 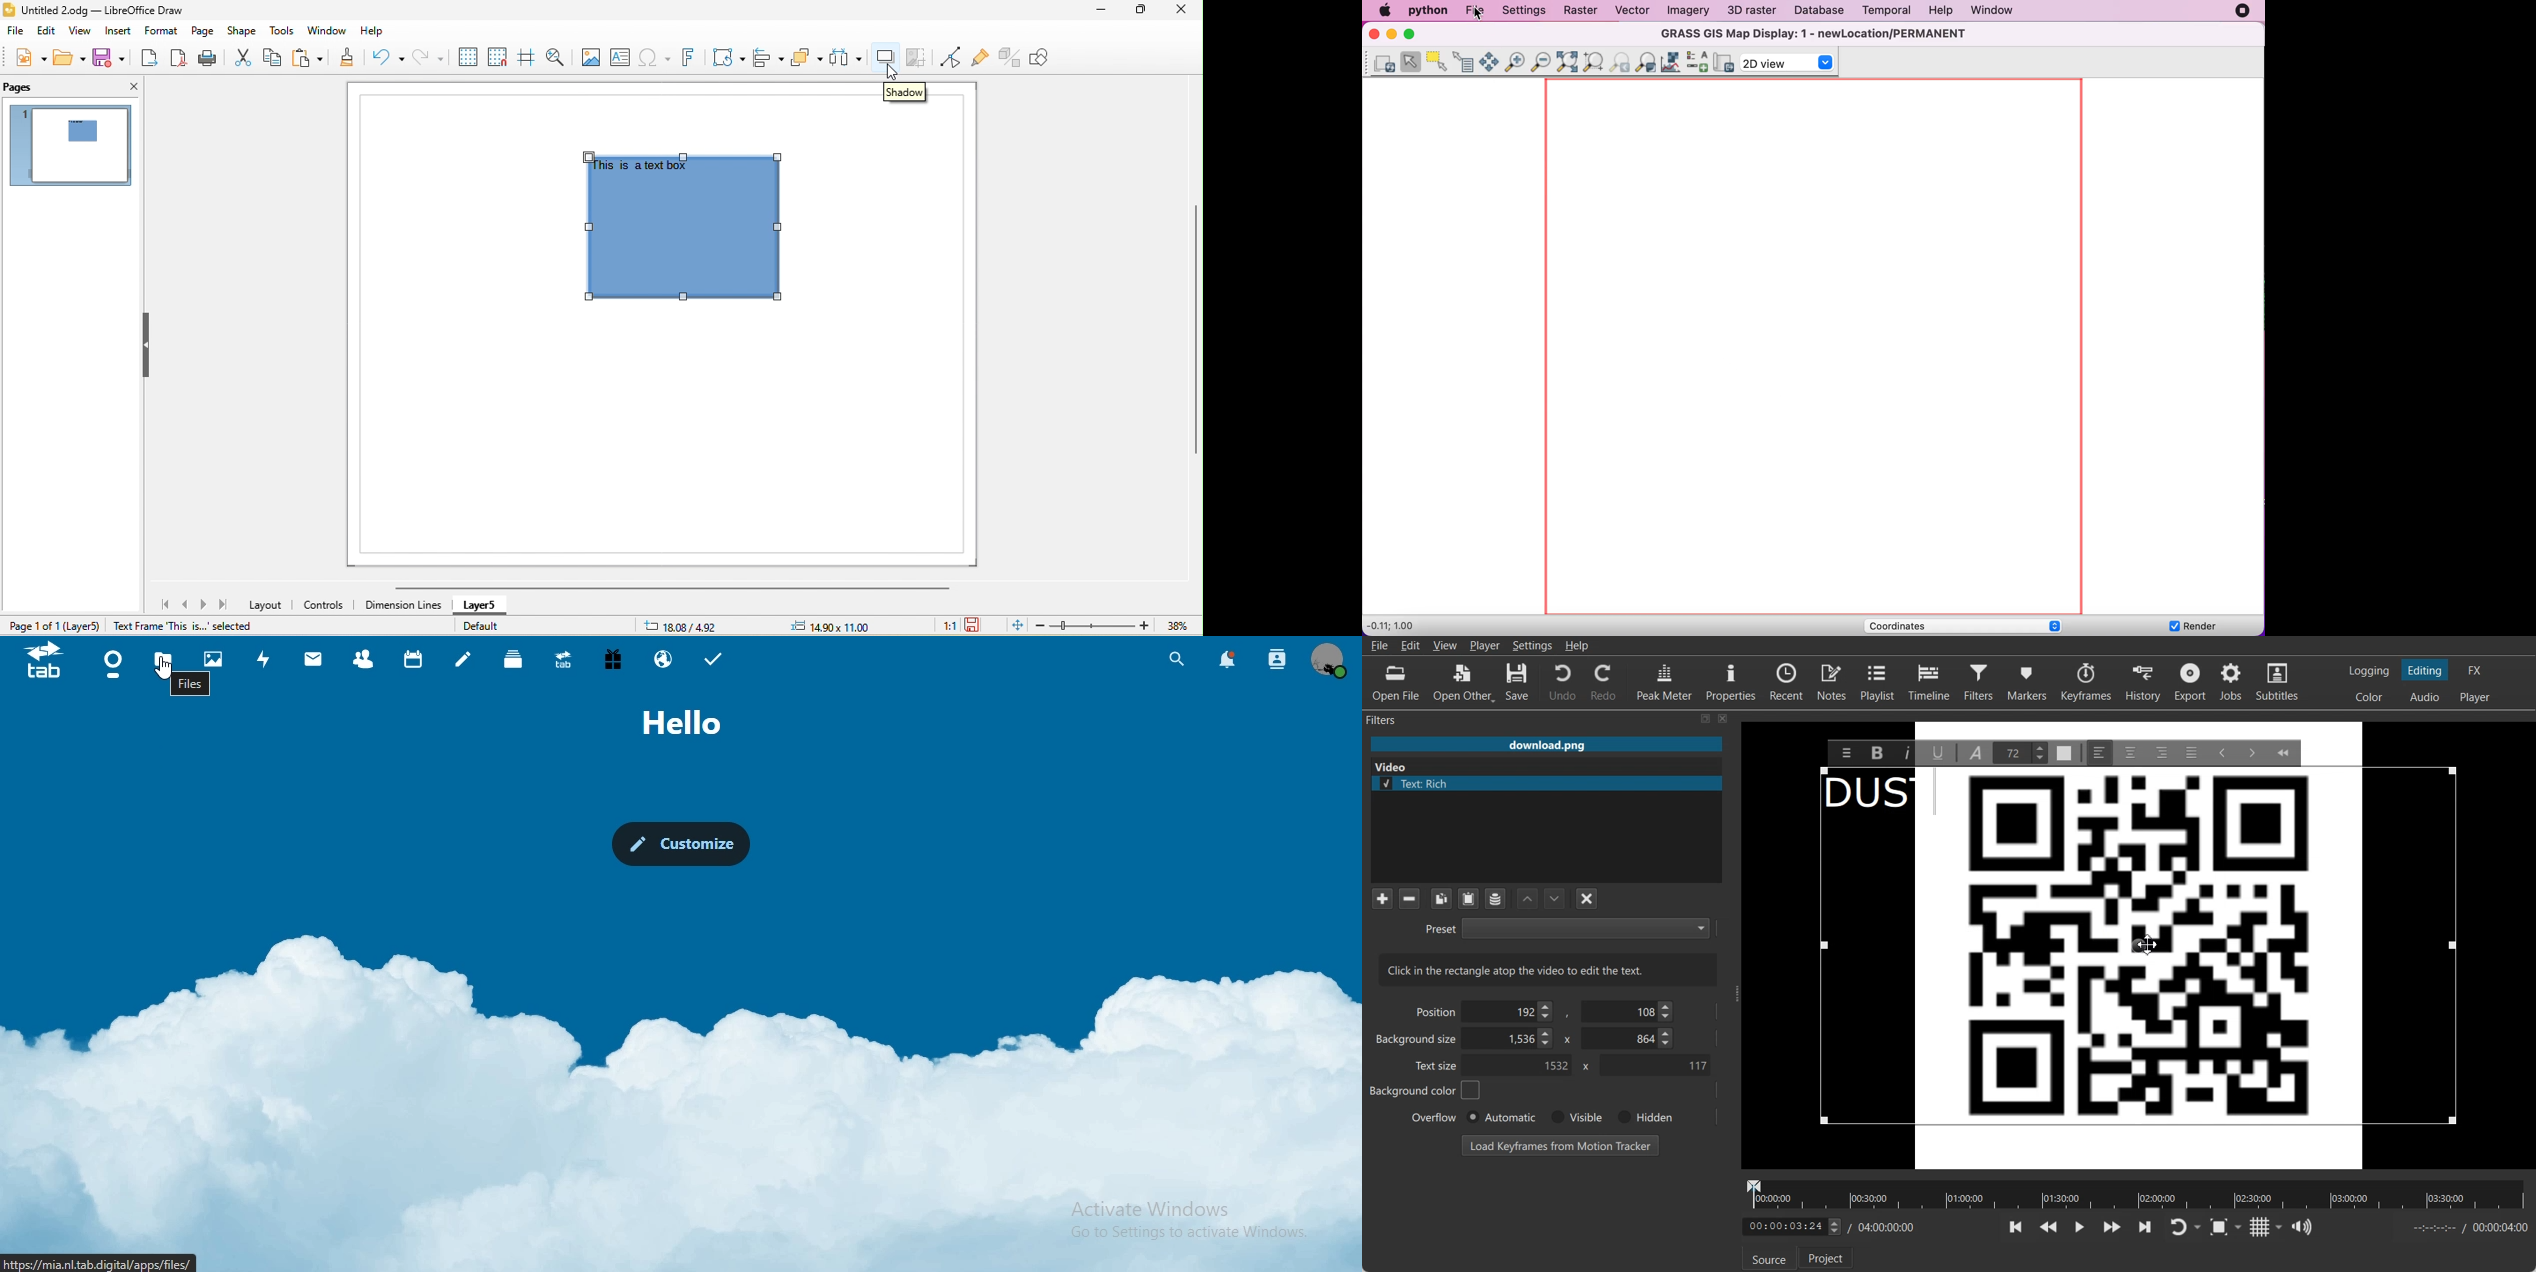 I want to click on new, so click(x=26, y=56).